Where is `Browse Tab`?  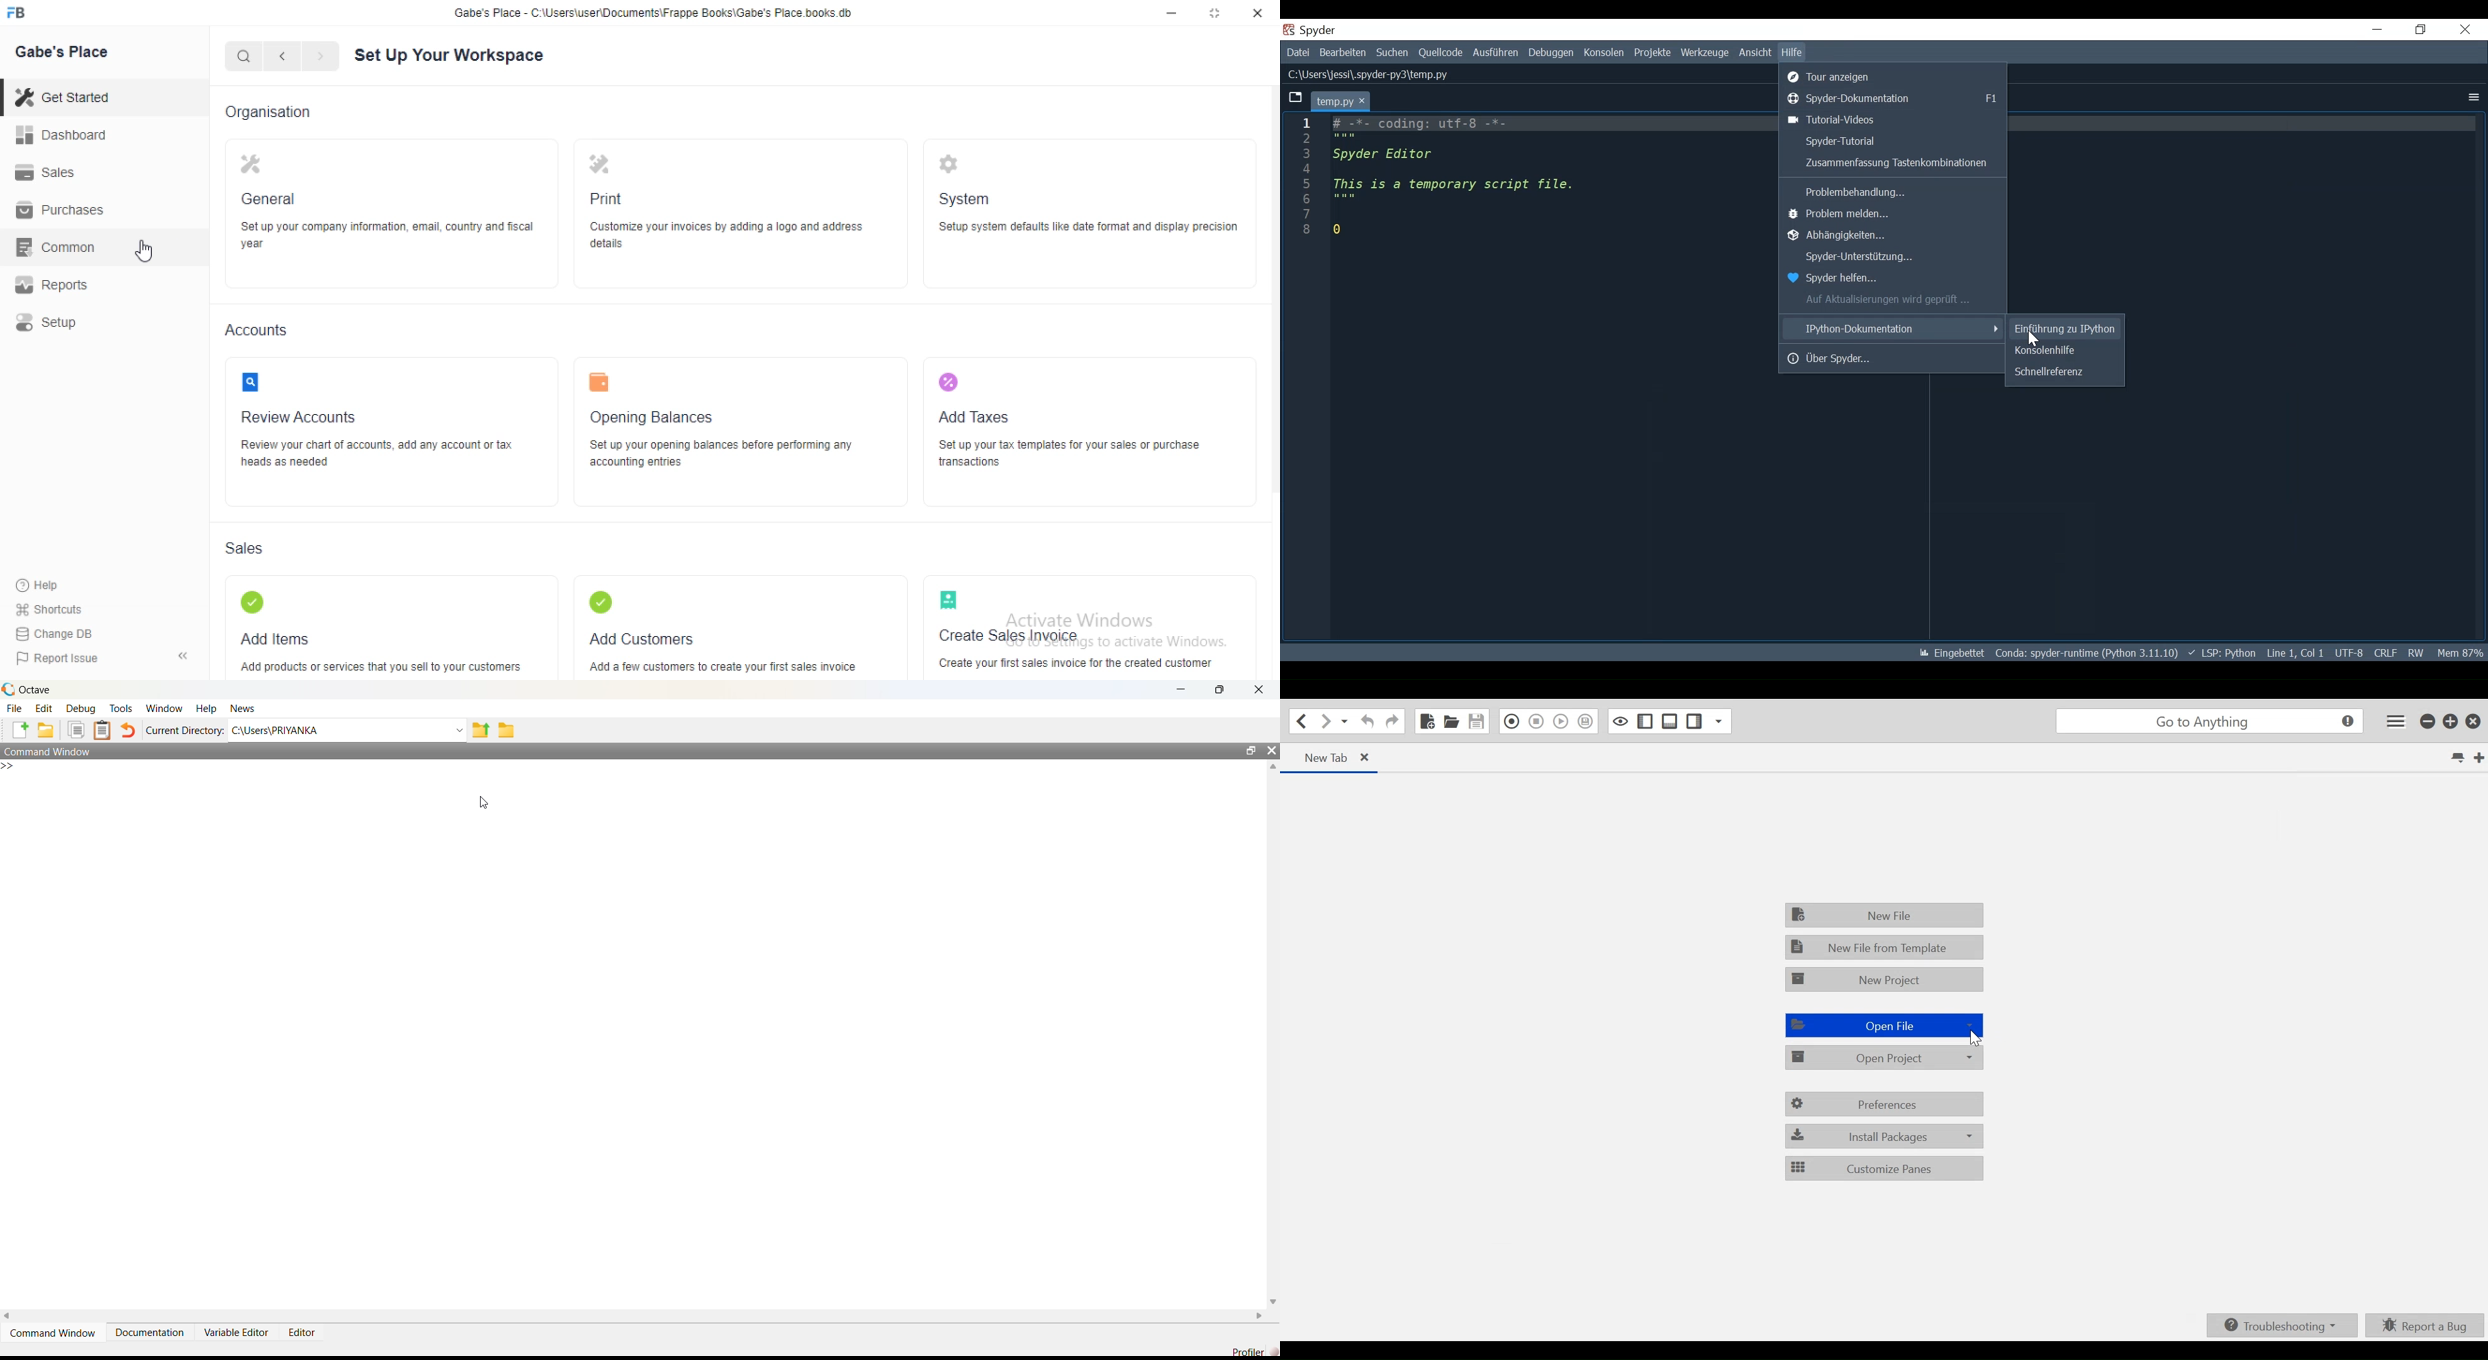
Browse Tab is located at coordinates (1294, 99).